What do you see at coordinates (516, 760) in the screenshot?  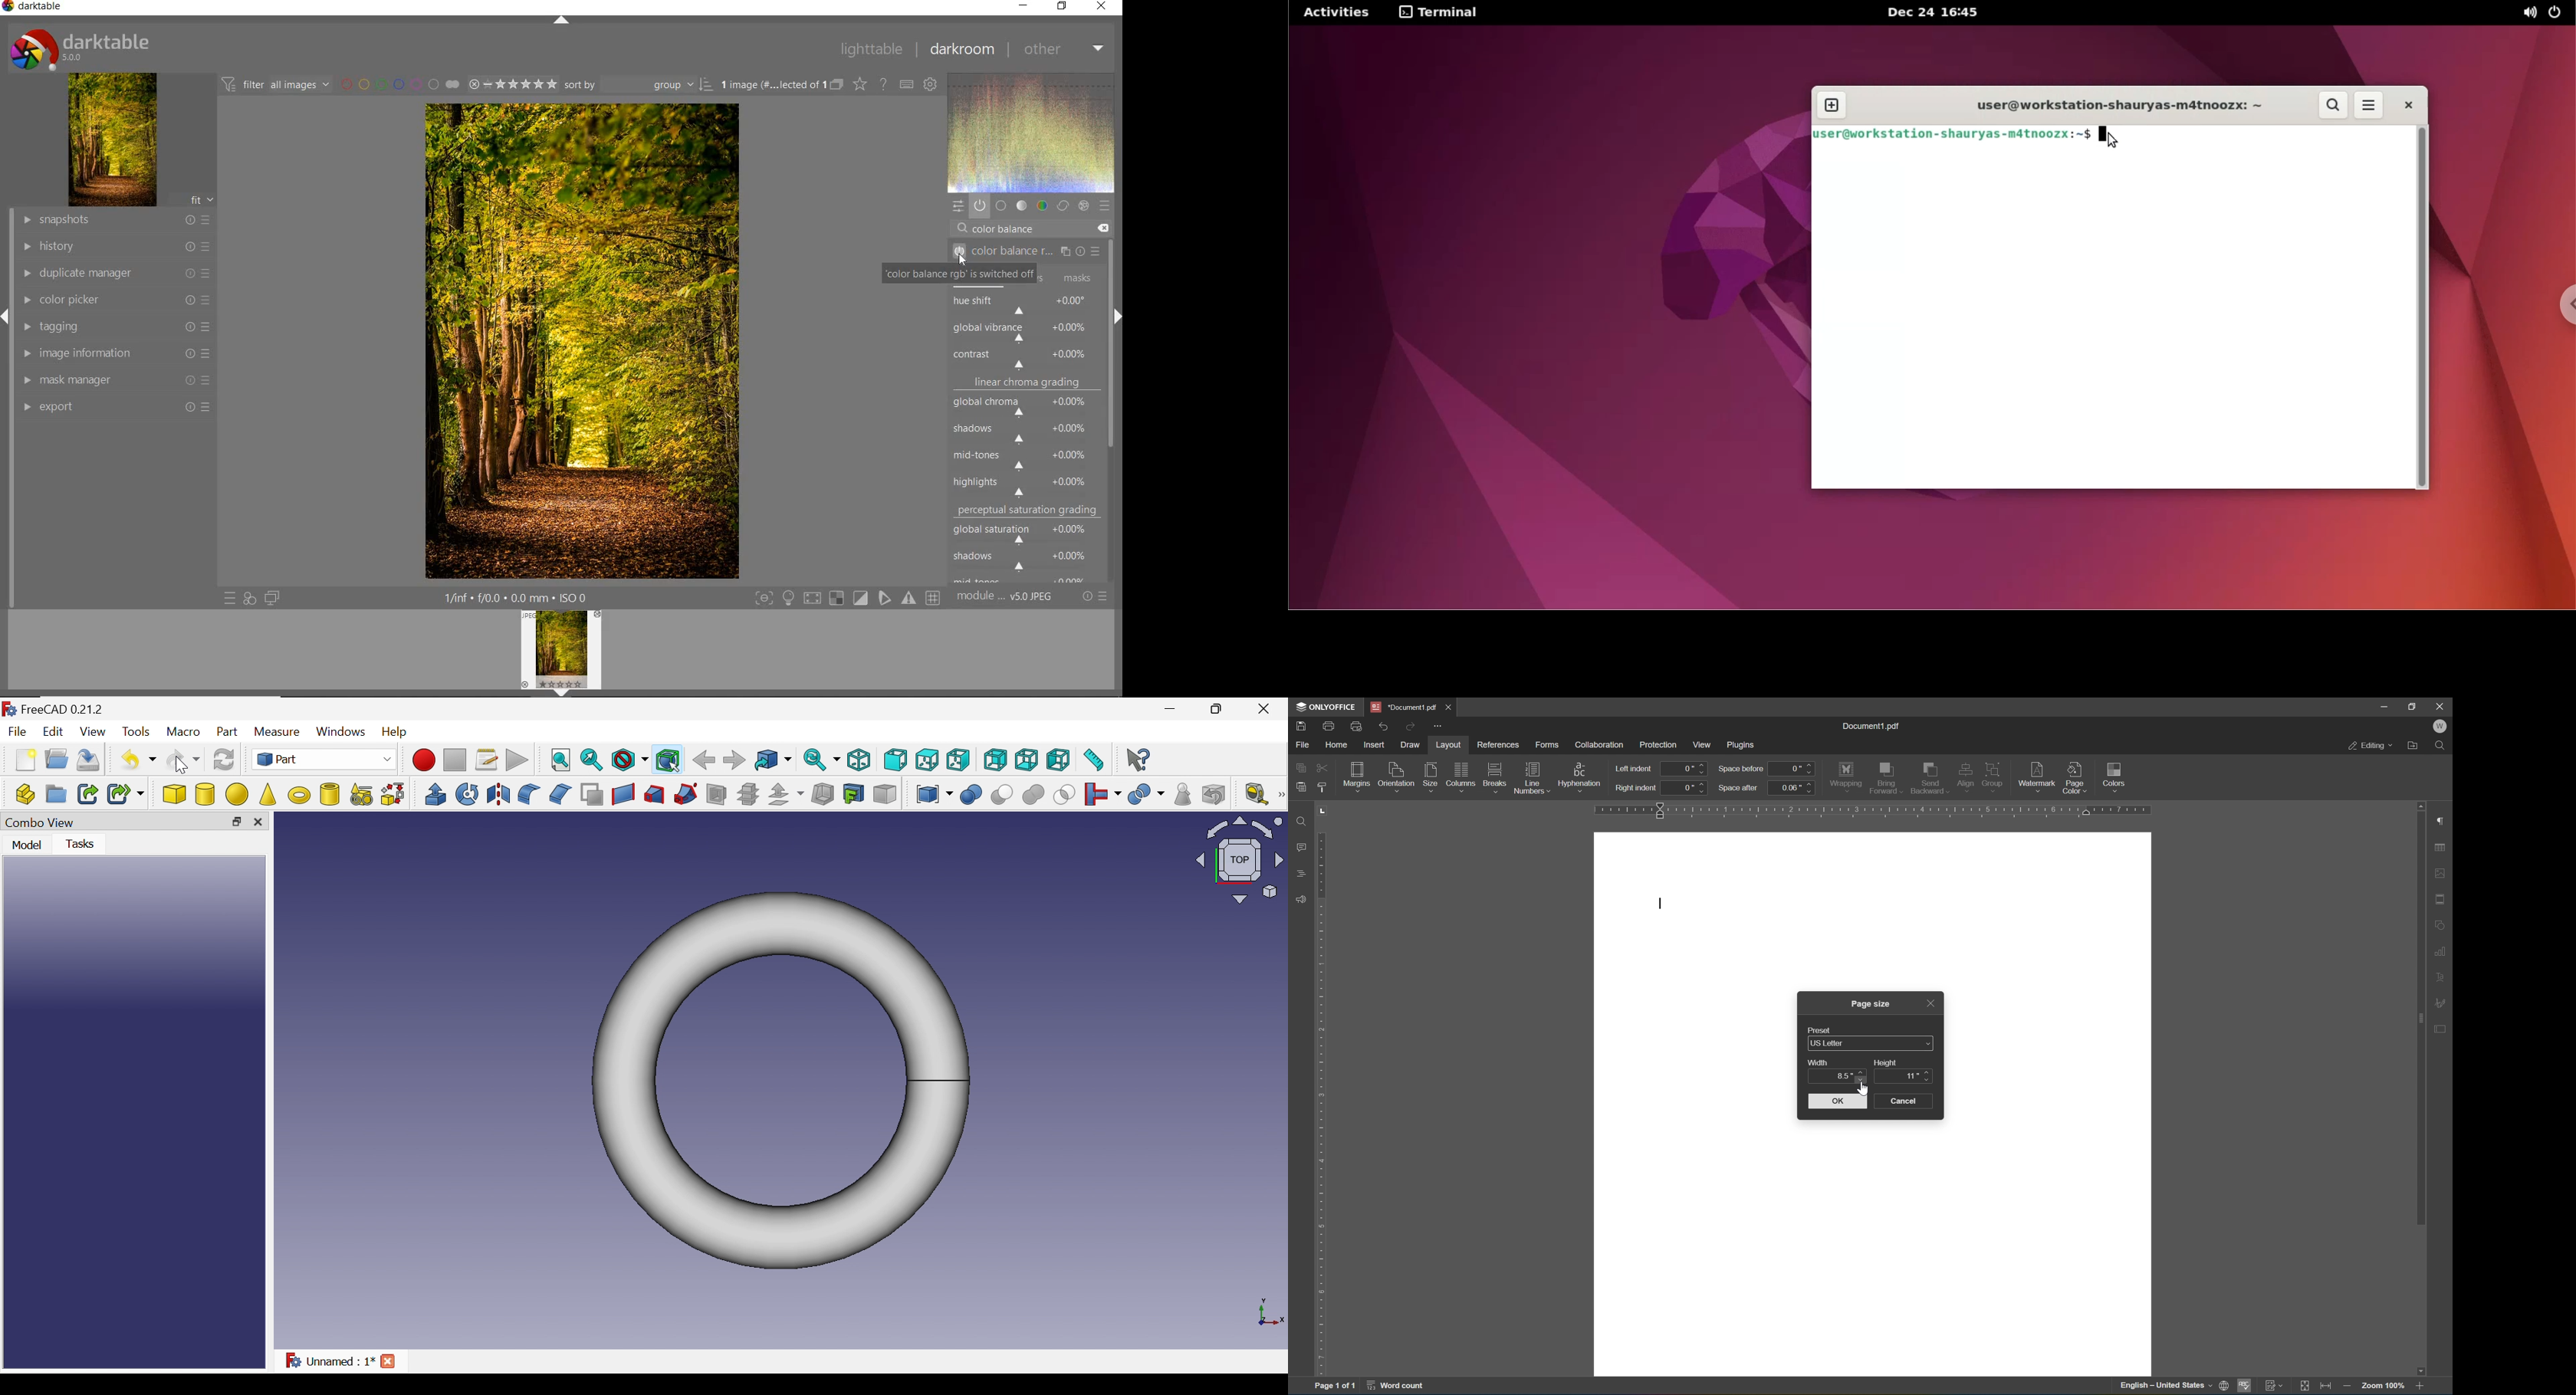 I see `Execute macros` at bounding box center [516, 760].